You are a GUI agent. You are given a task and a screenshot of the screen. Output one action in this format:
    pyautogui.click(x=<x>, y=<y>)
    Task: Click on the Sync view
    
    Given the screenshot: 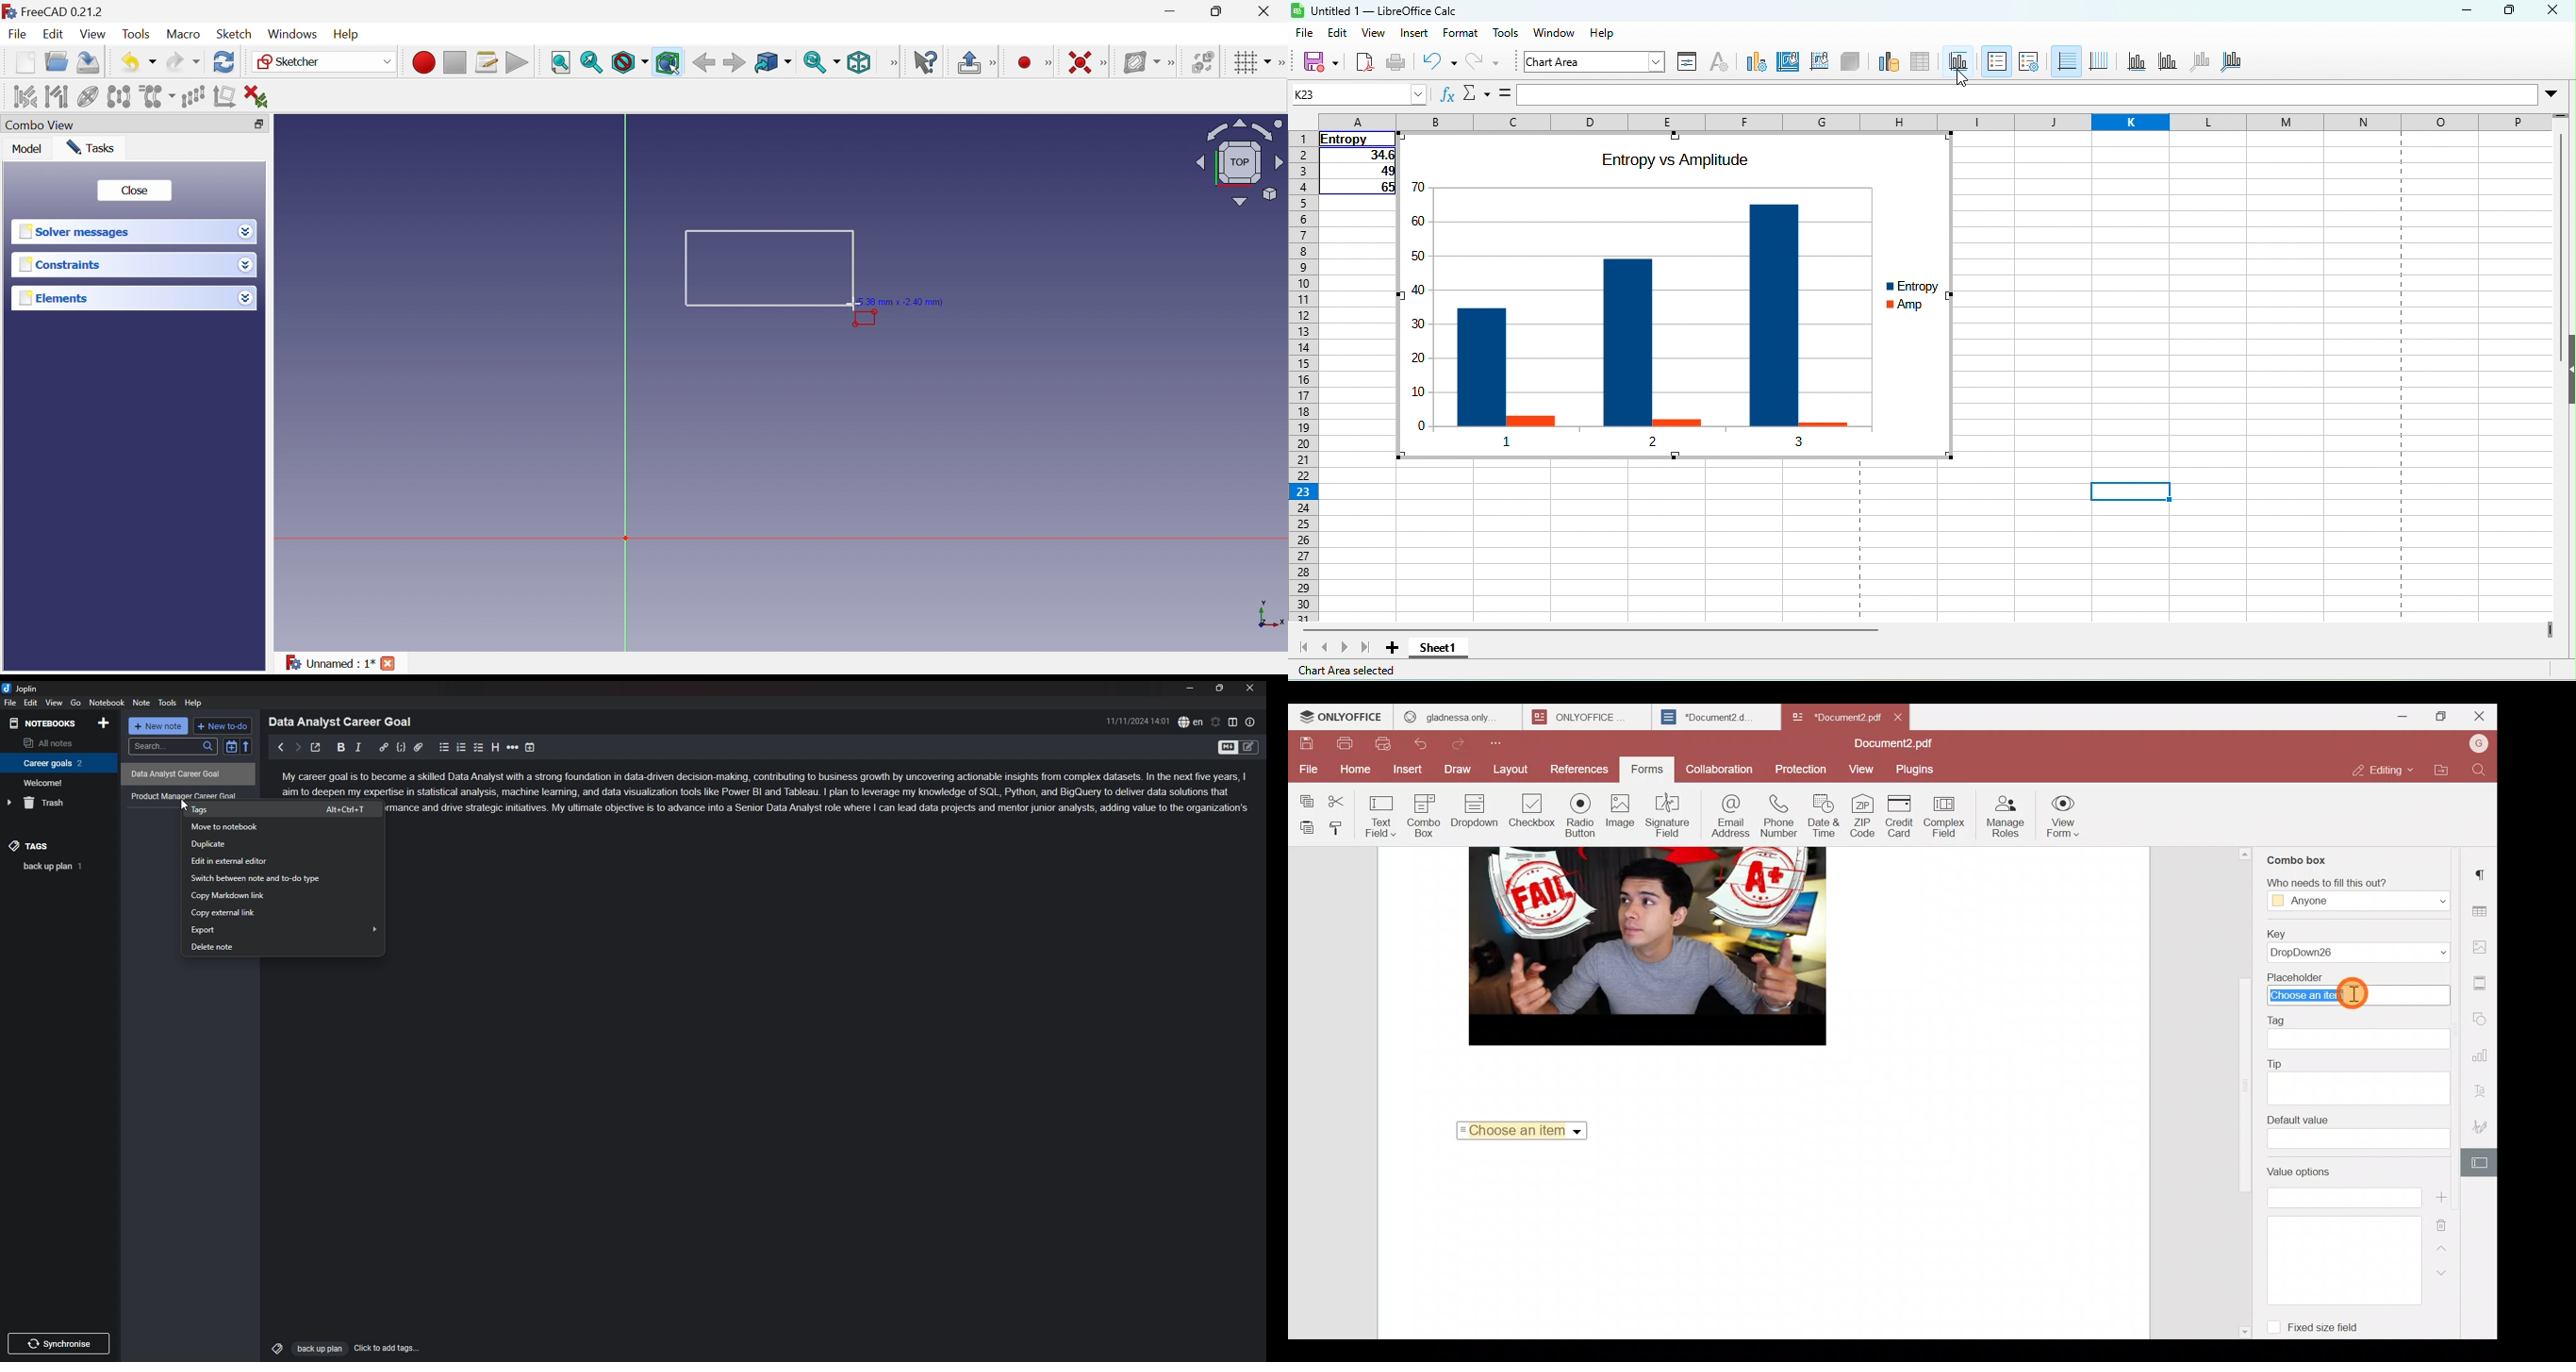 What is the action you would take?
    pyautogui.click(x=822, y=62)
    